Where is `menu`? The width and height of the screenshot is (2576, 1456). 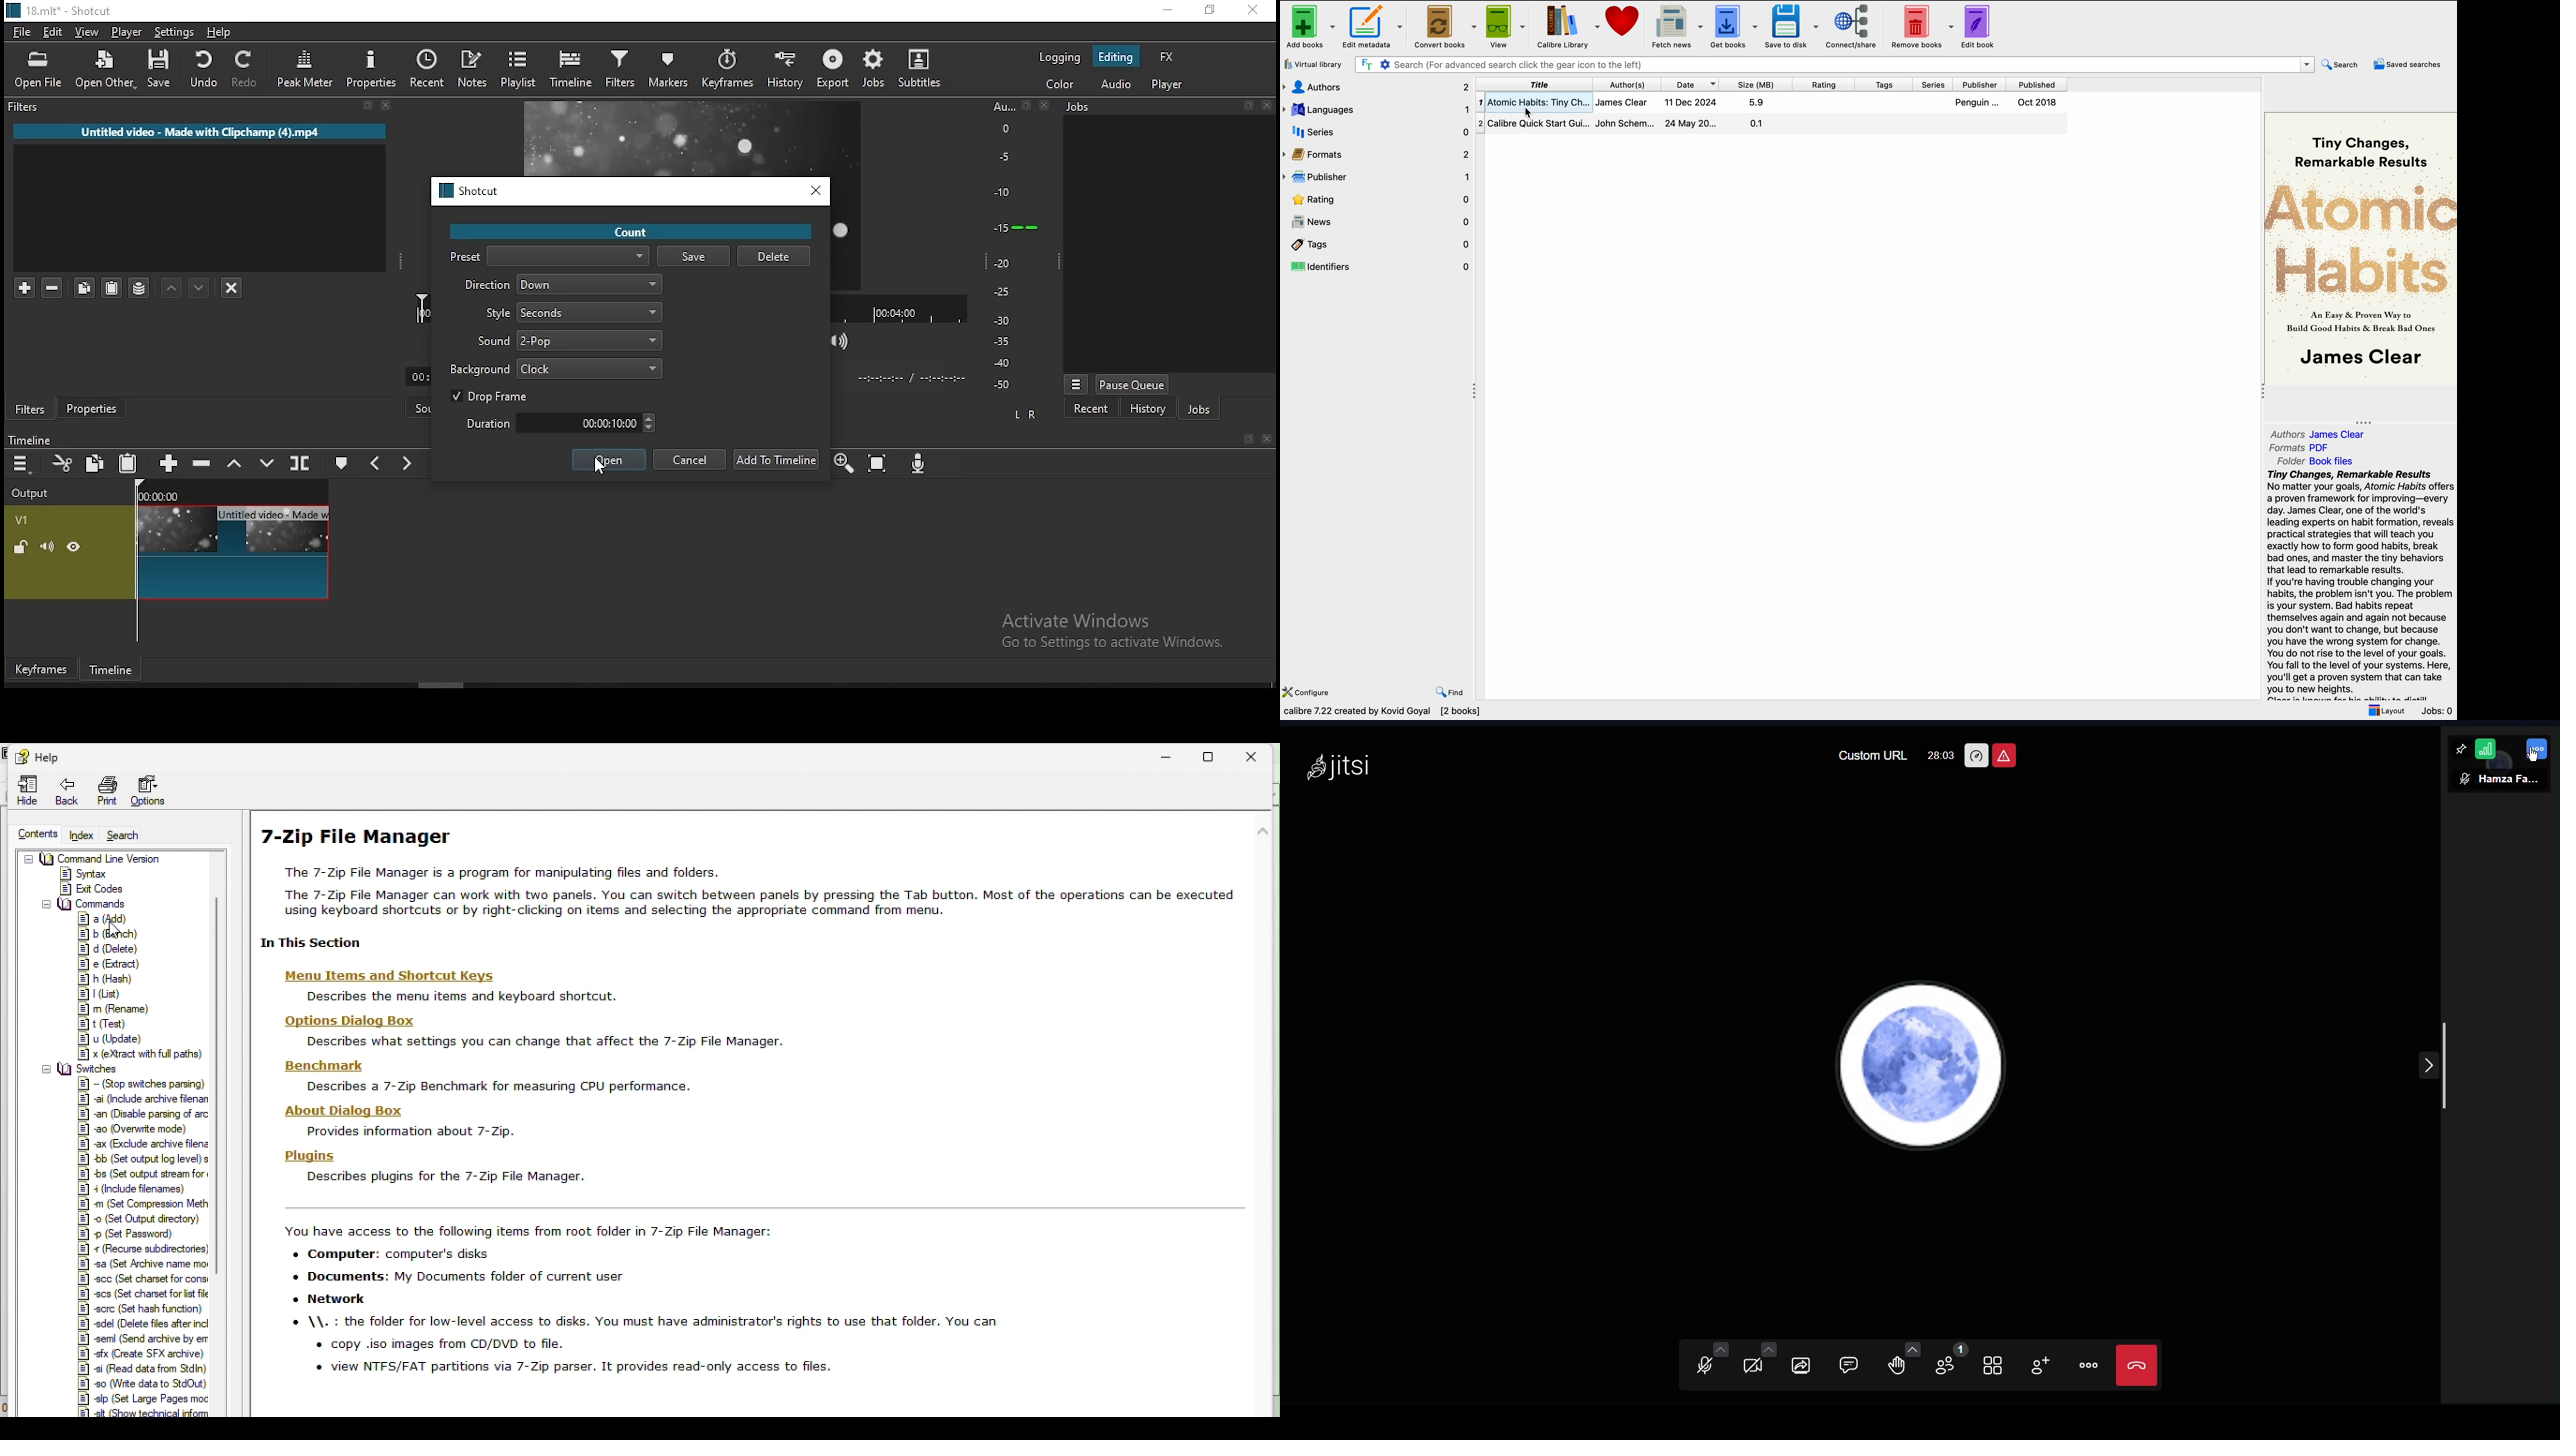 menu is located at coordinates (23, 464).